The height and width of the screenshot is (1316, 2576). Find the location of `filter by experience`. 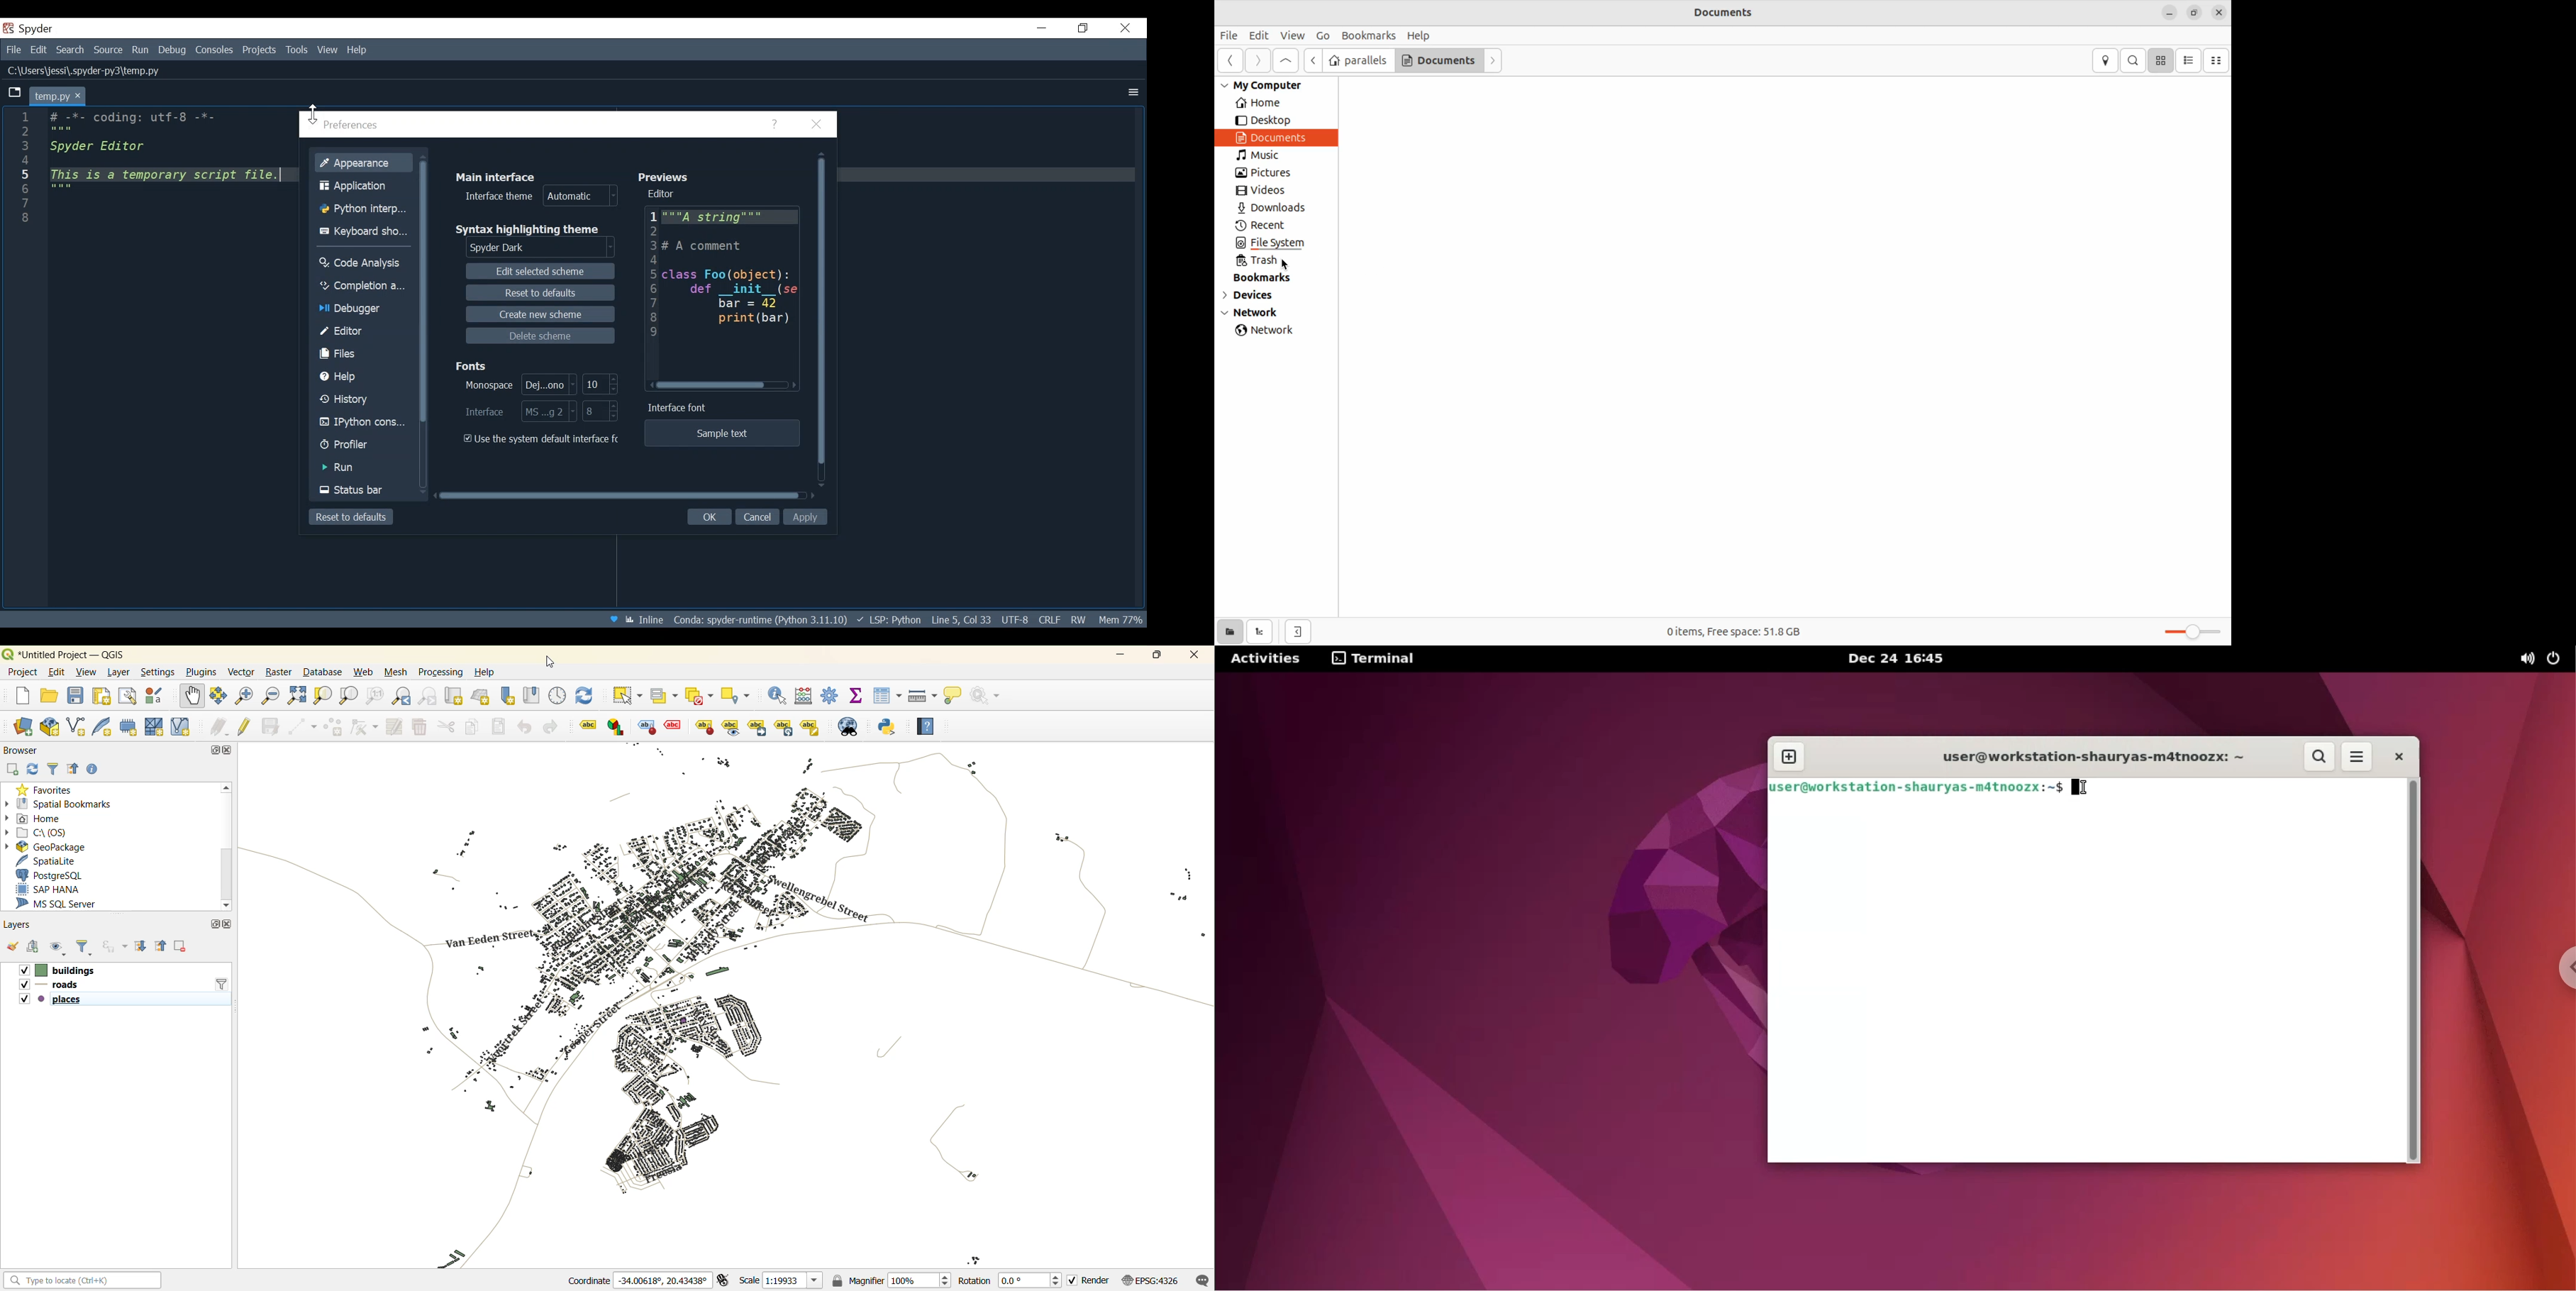

filter by experience is located at coordinates (113, 947).